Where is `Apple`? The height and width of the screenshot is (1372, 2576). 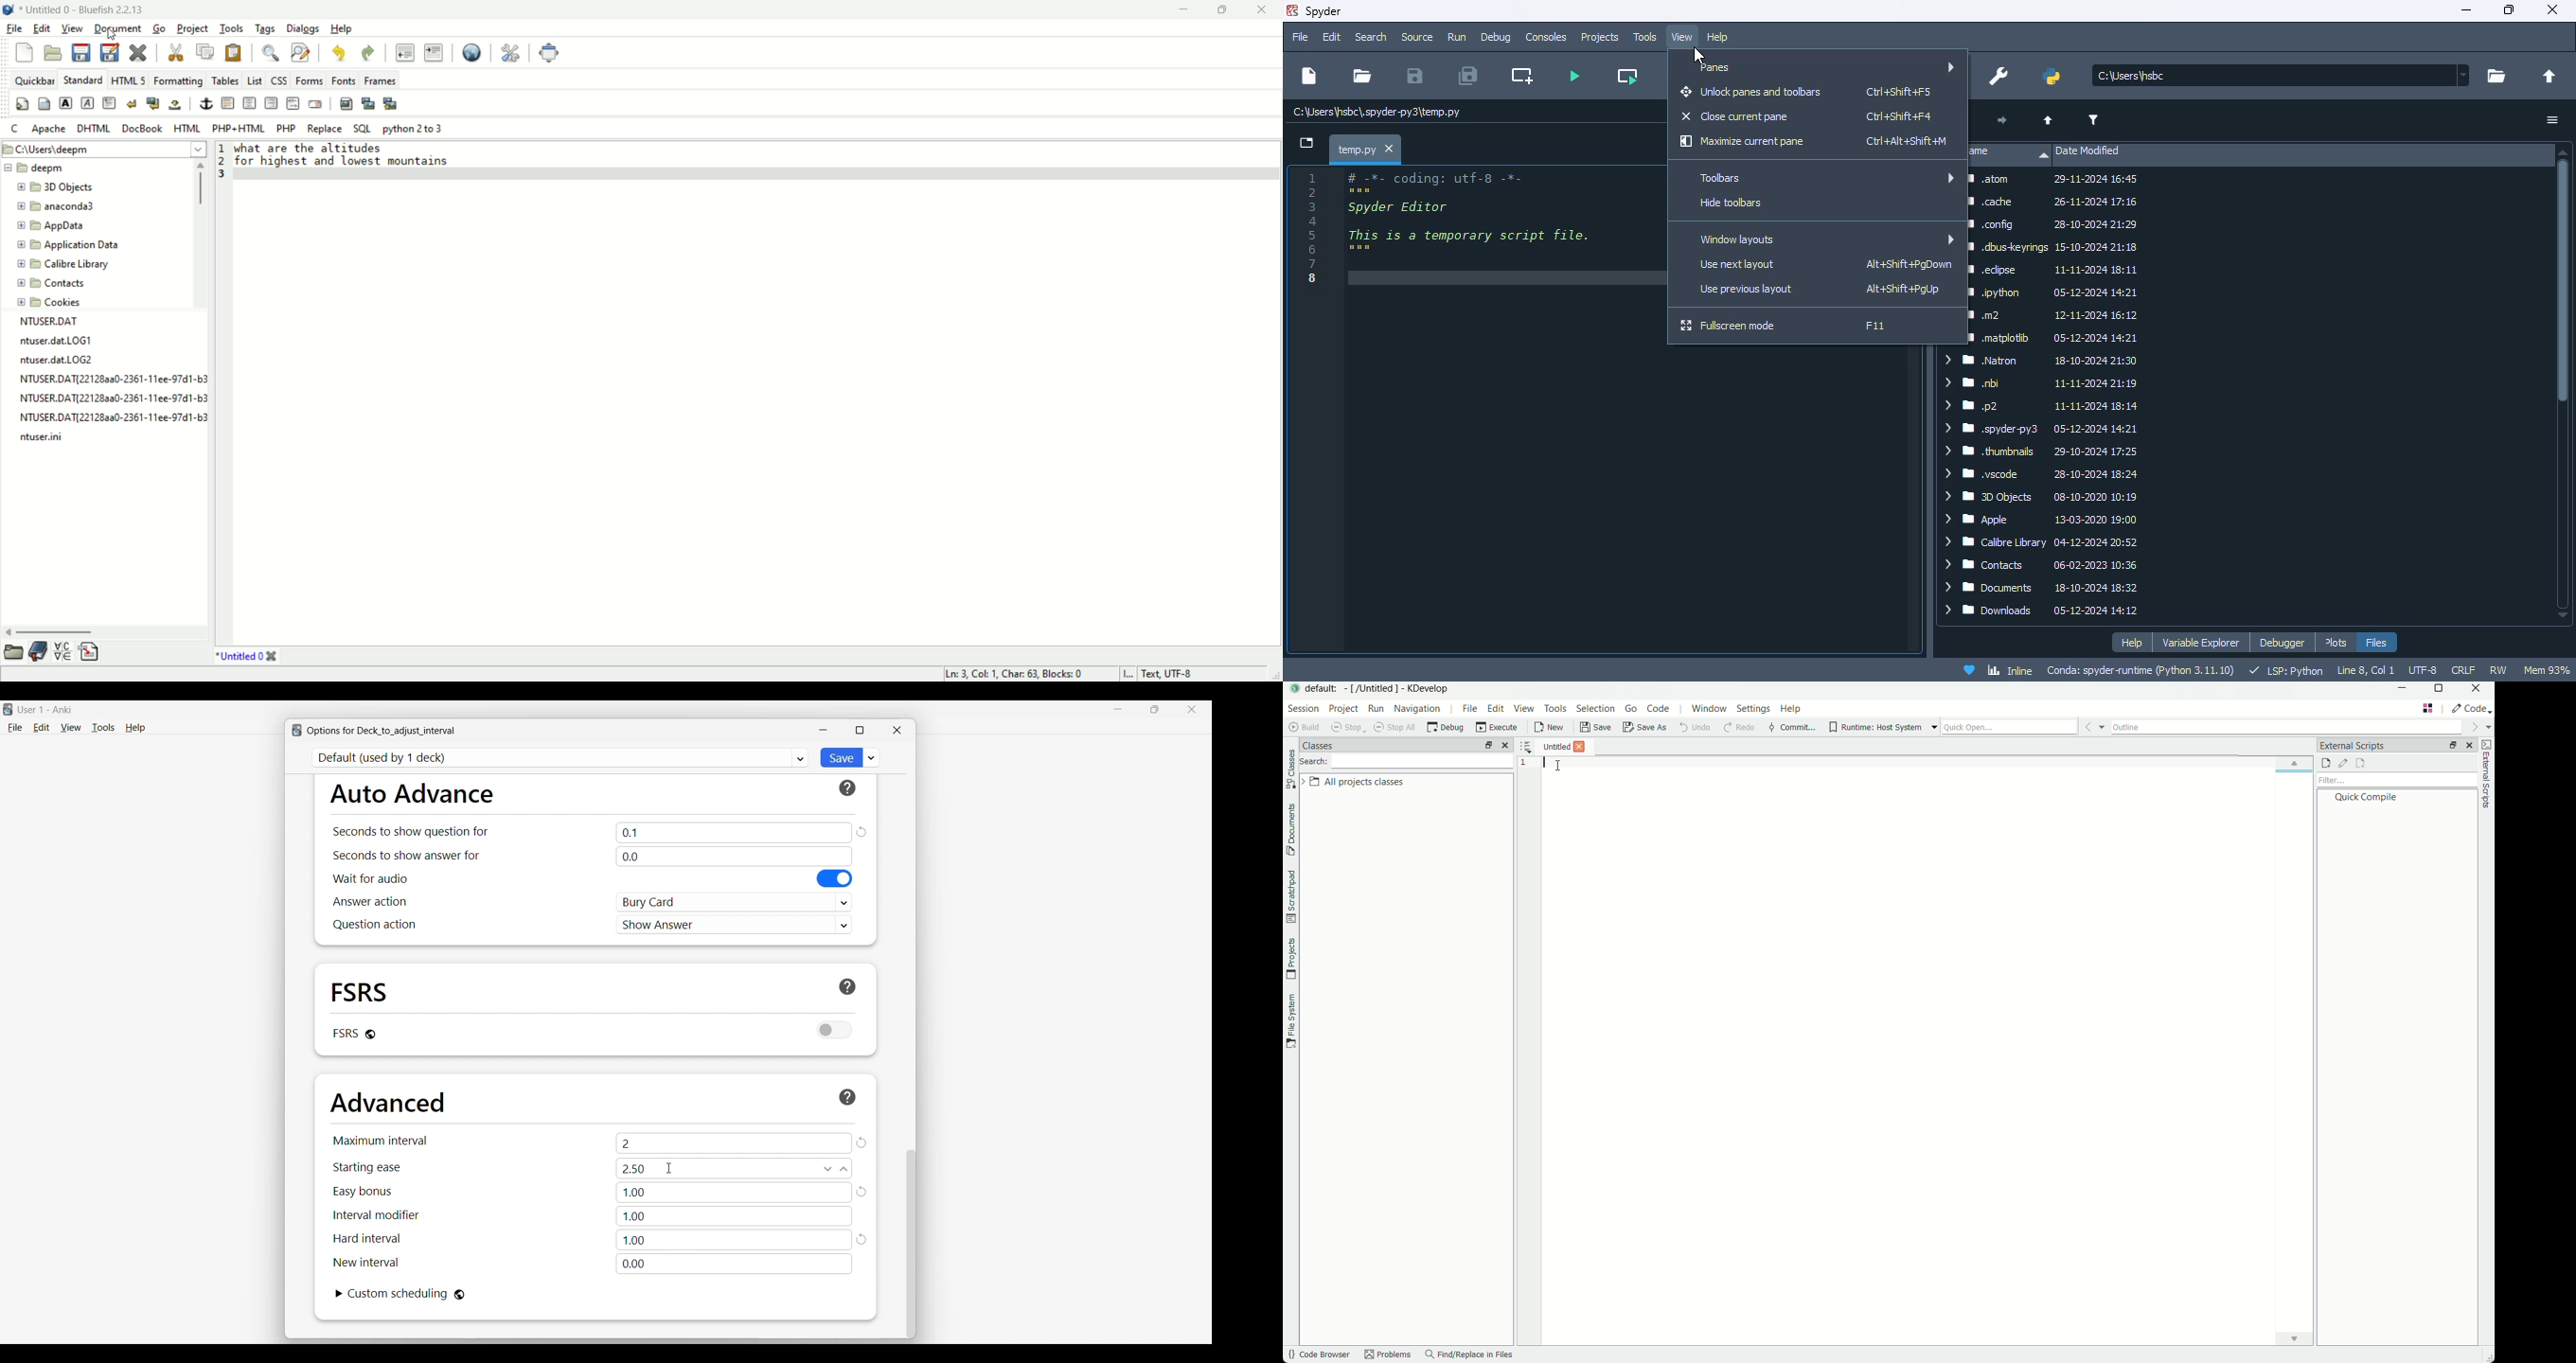 Apple is located at coordinates (2046, 519).